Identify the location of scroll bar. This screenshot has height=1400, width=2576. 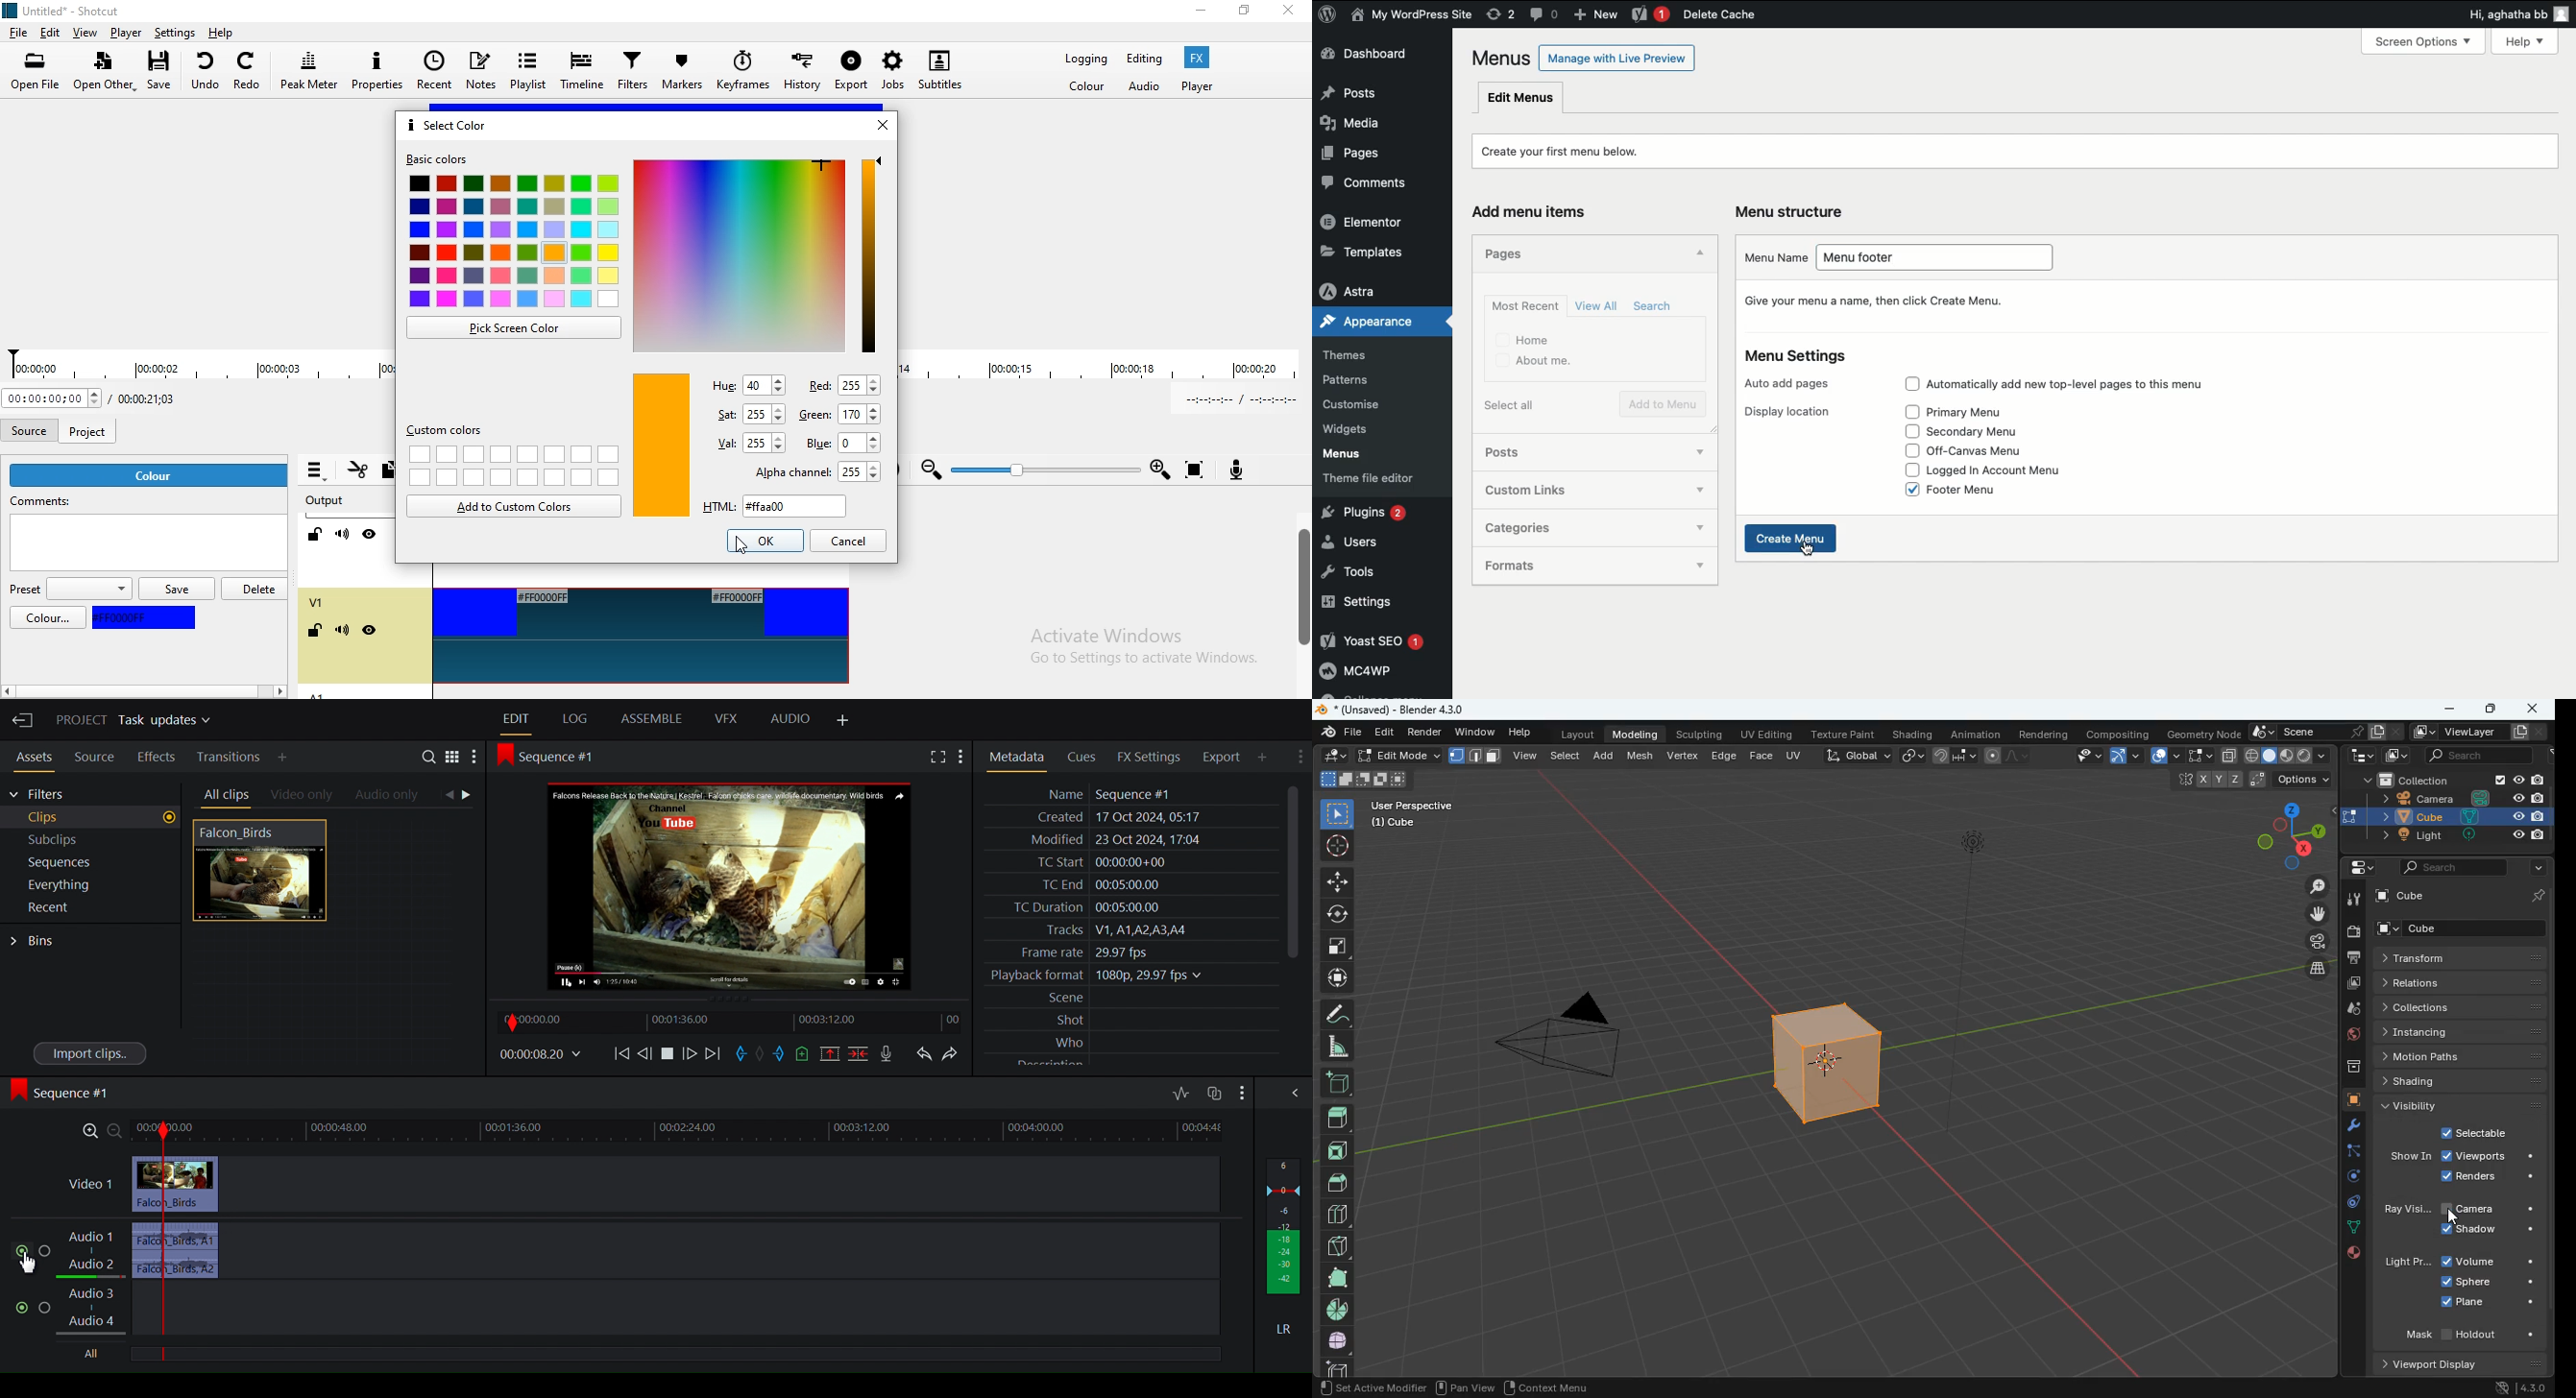
(167, 692).